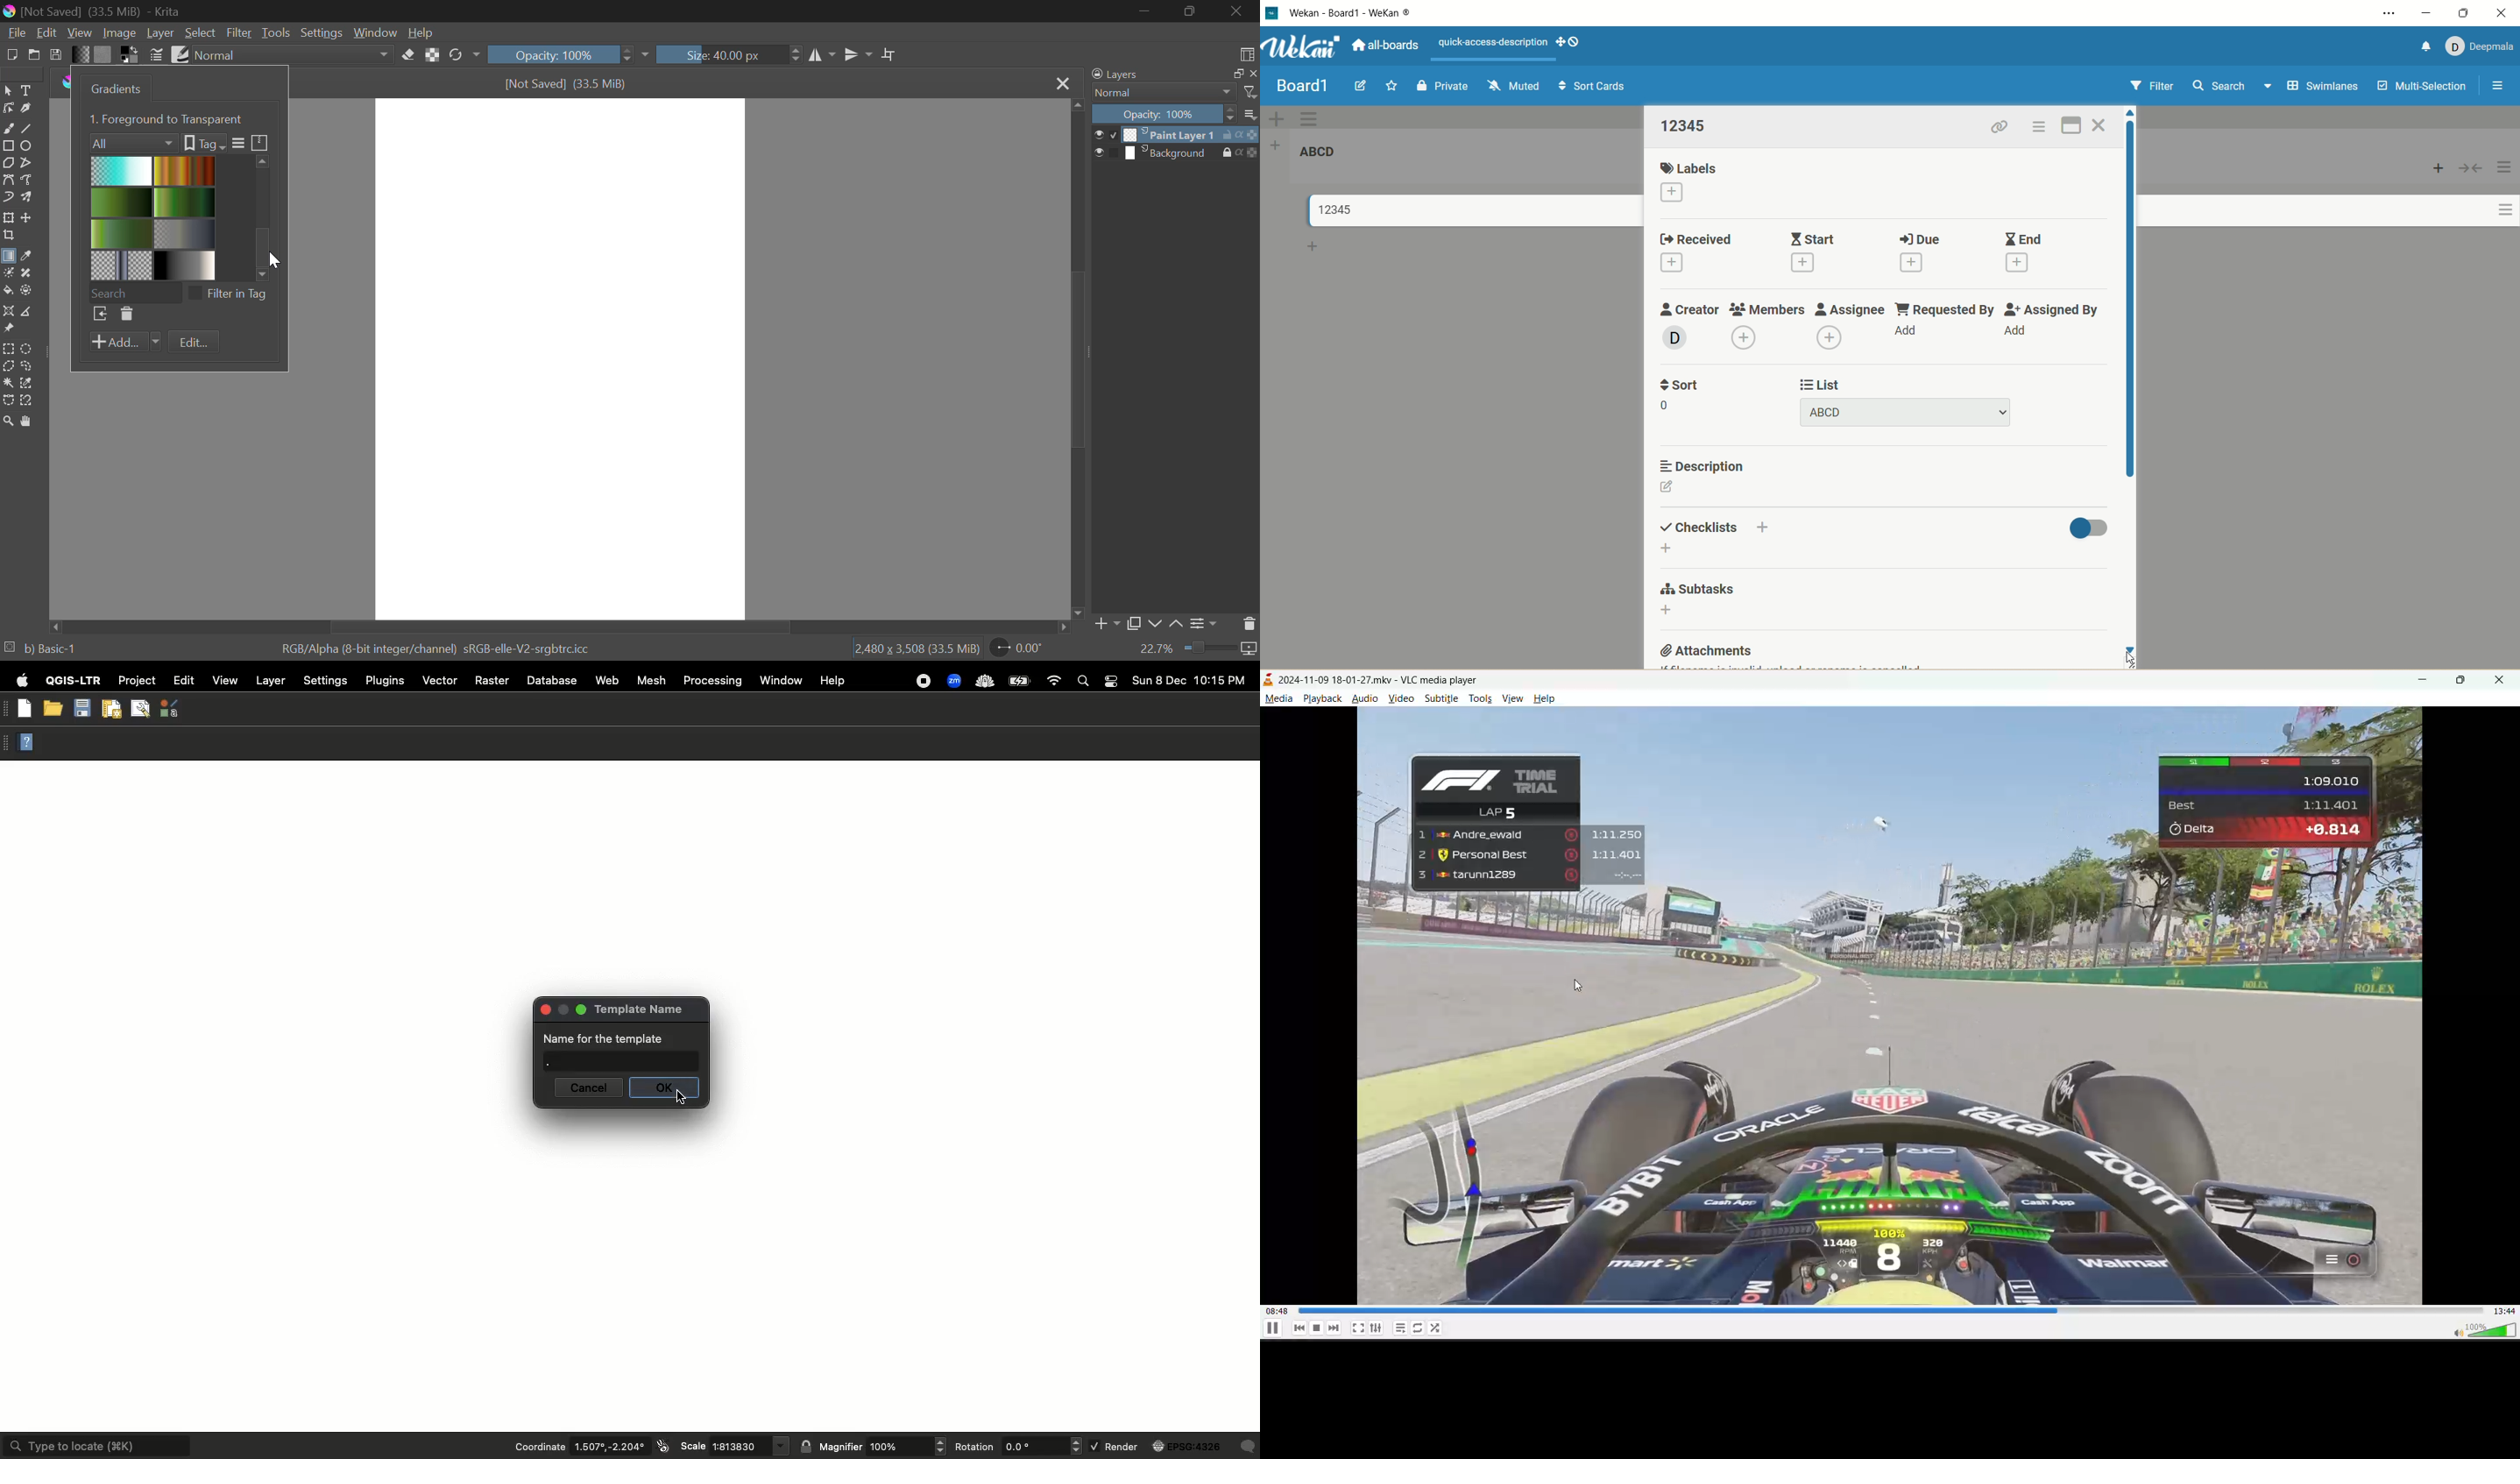  Describe the element at coordinates (25, 421) in the screenshot. I see `Pan` at that location.